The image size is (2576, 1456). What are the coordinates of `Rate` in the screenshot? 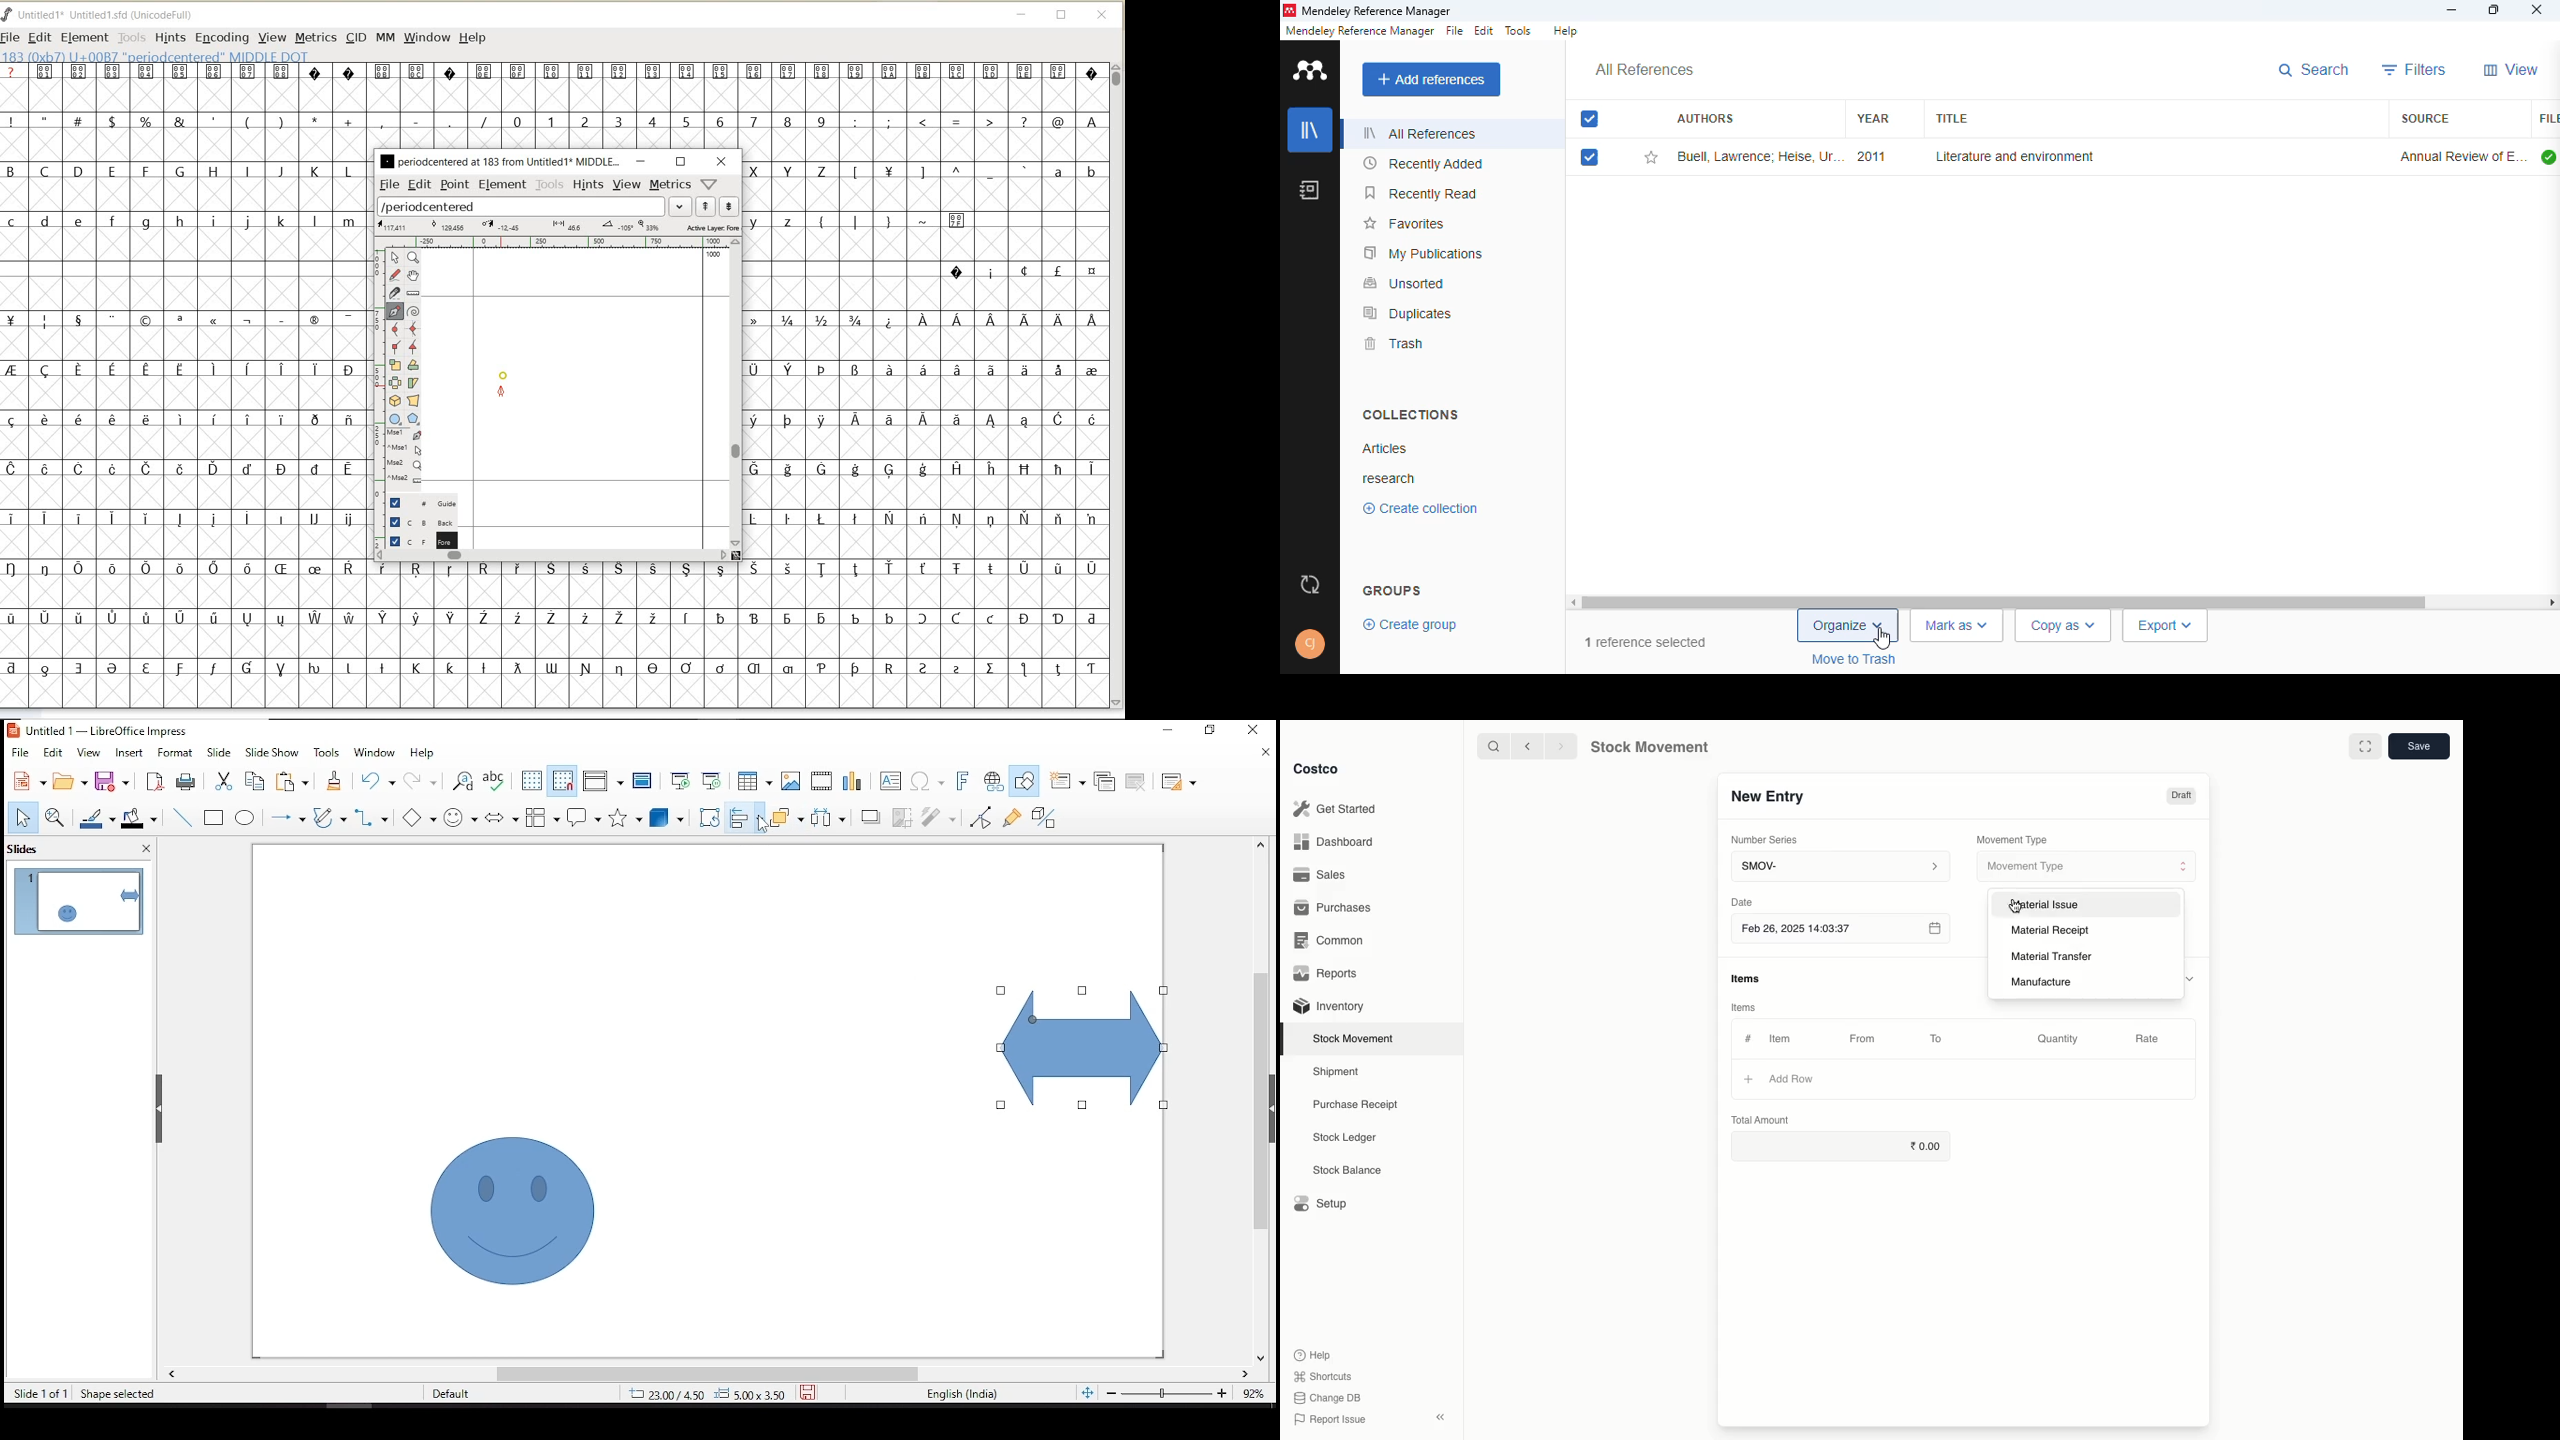 It's located at (2148, 1036).